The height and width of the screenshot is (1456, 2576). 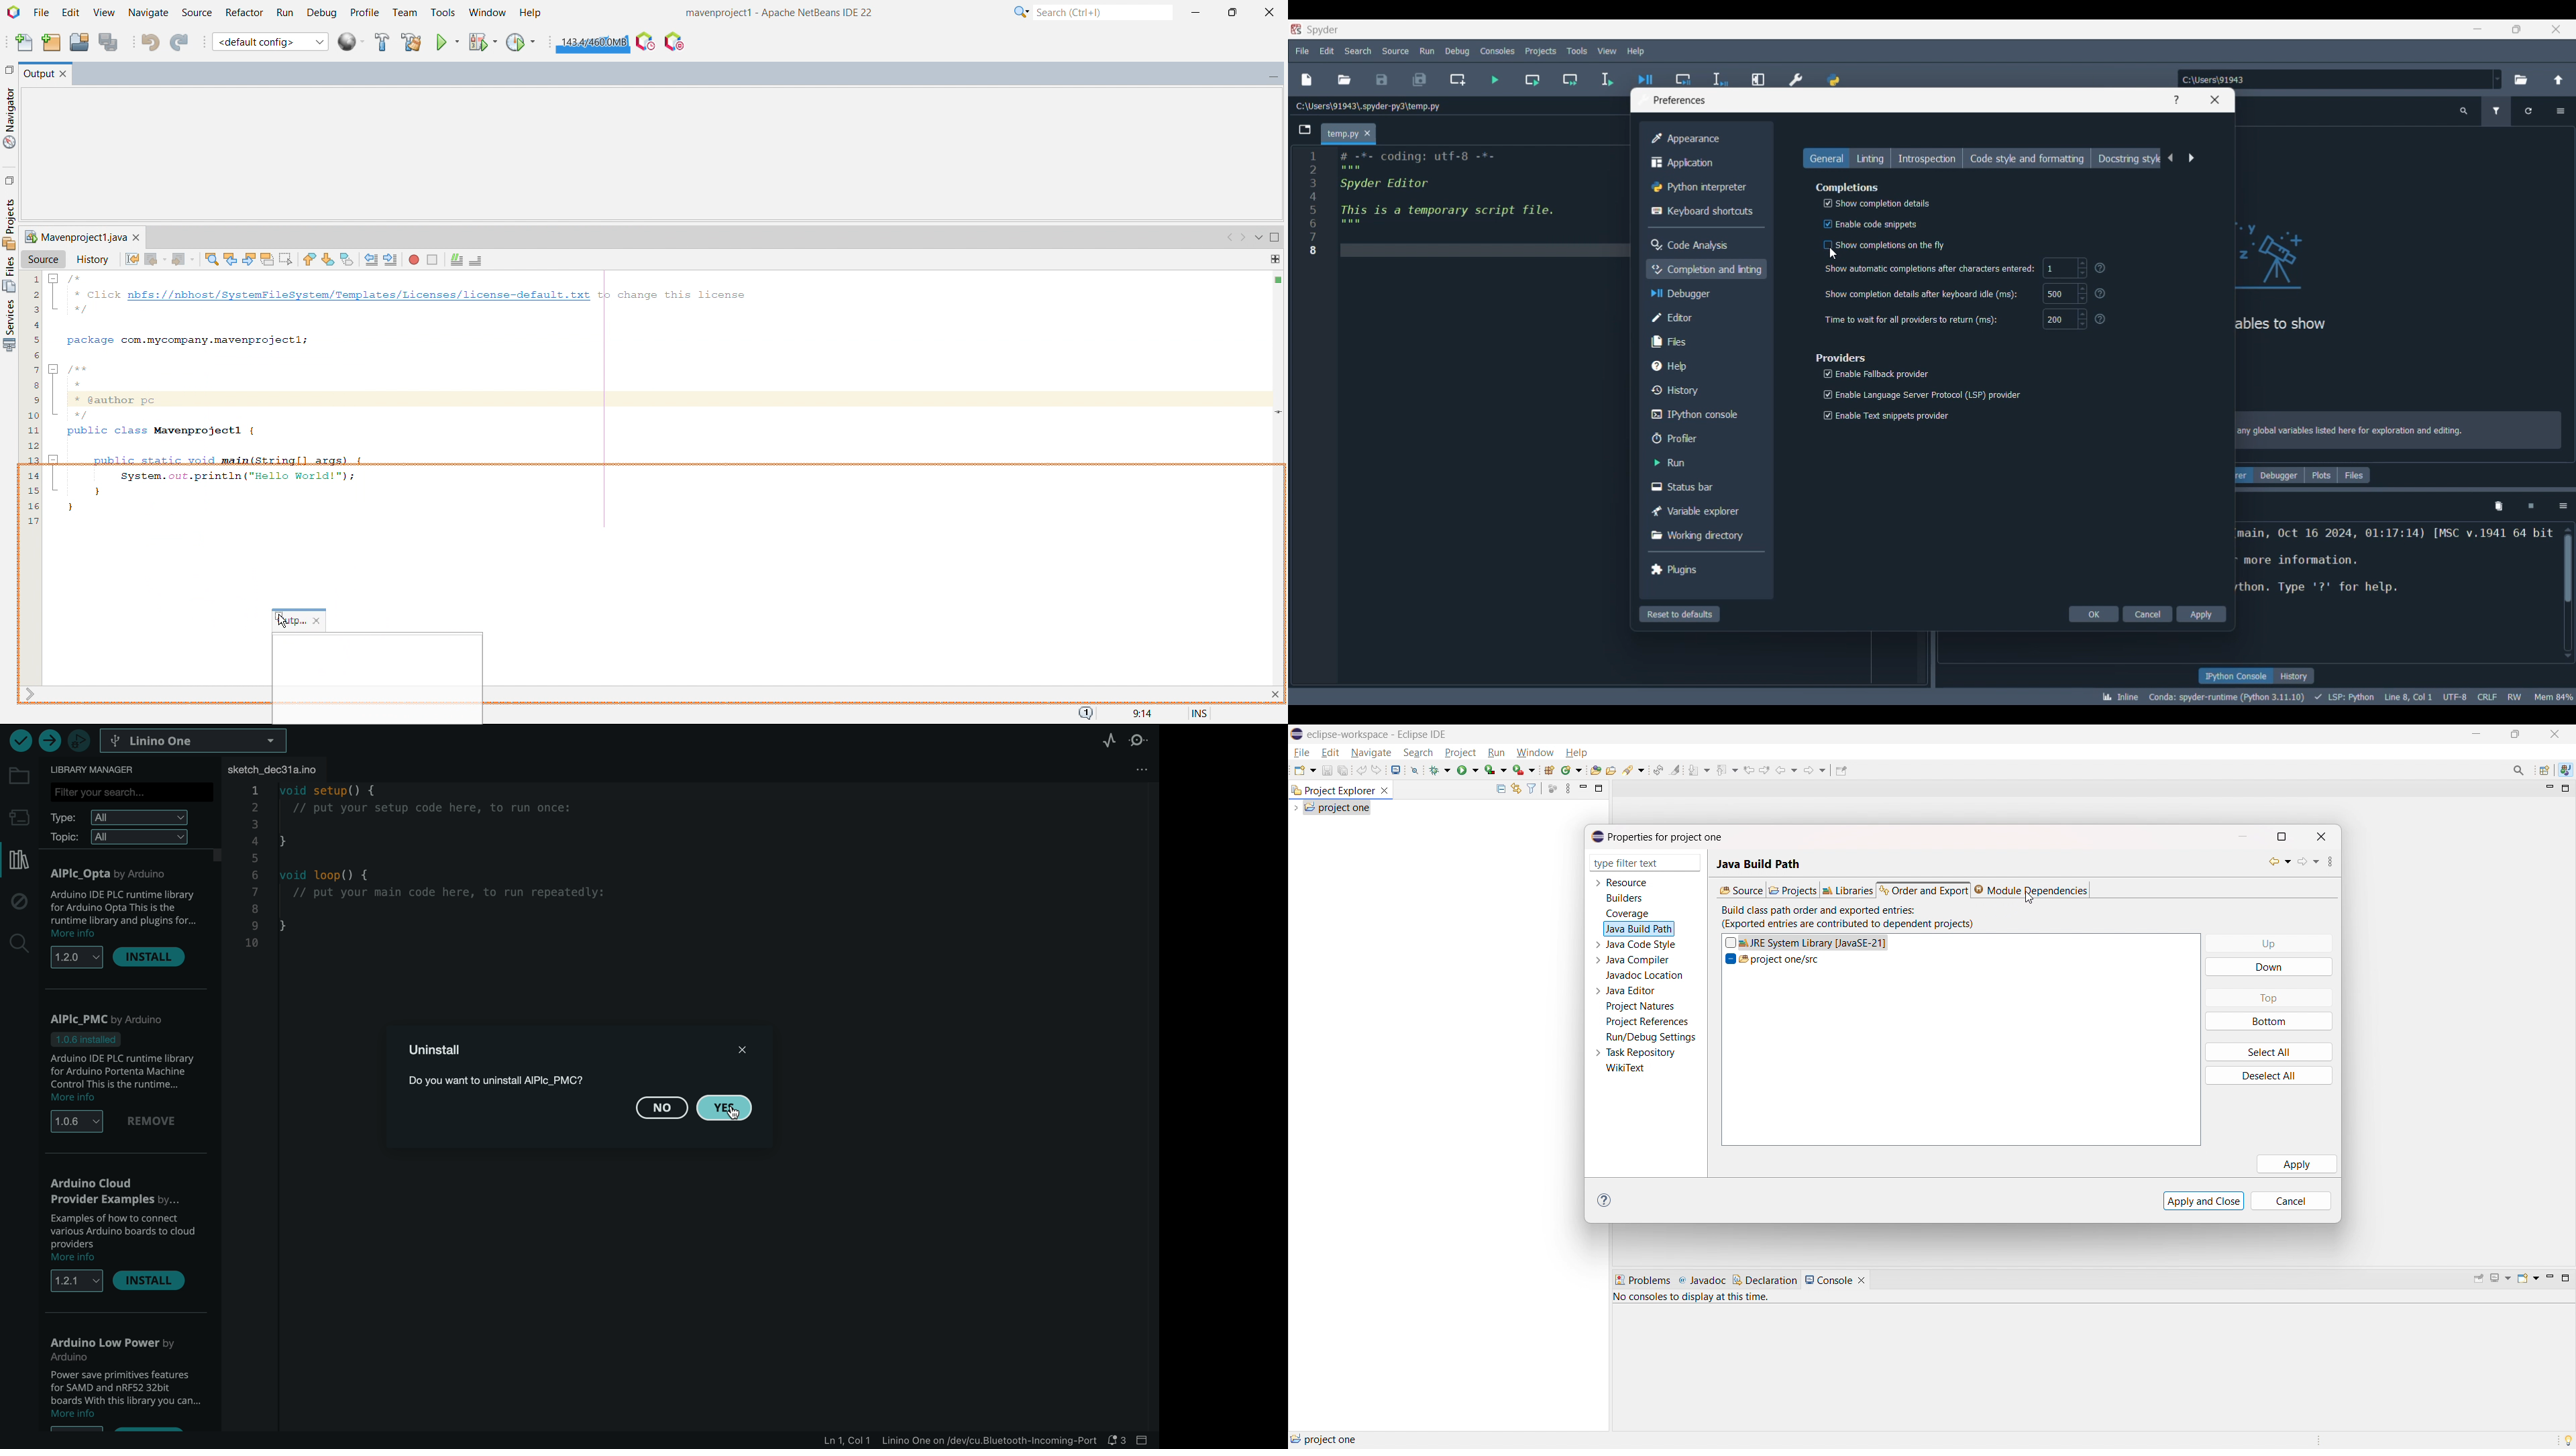 I want to click on Consoles menu, so click(x=1498, y=51).